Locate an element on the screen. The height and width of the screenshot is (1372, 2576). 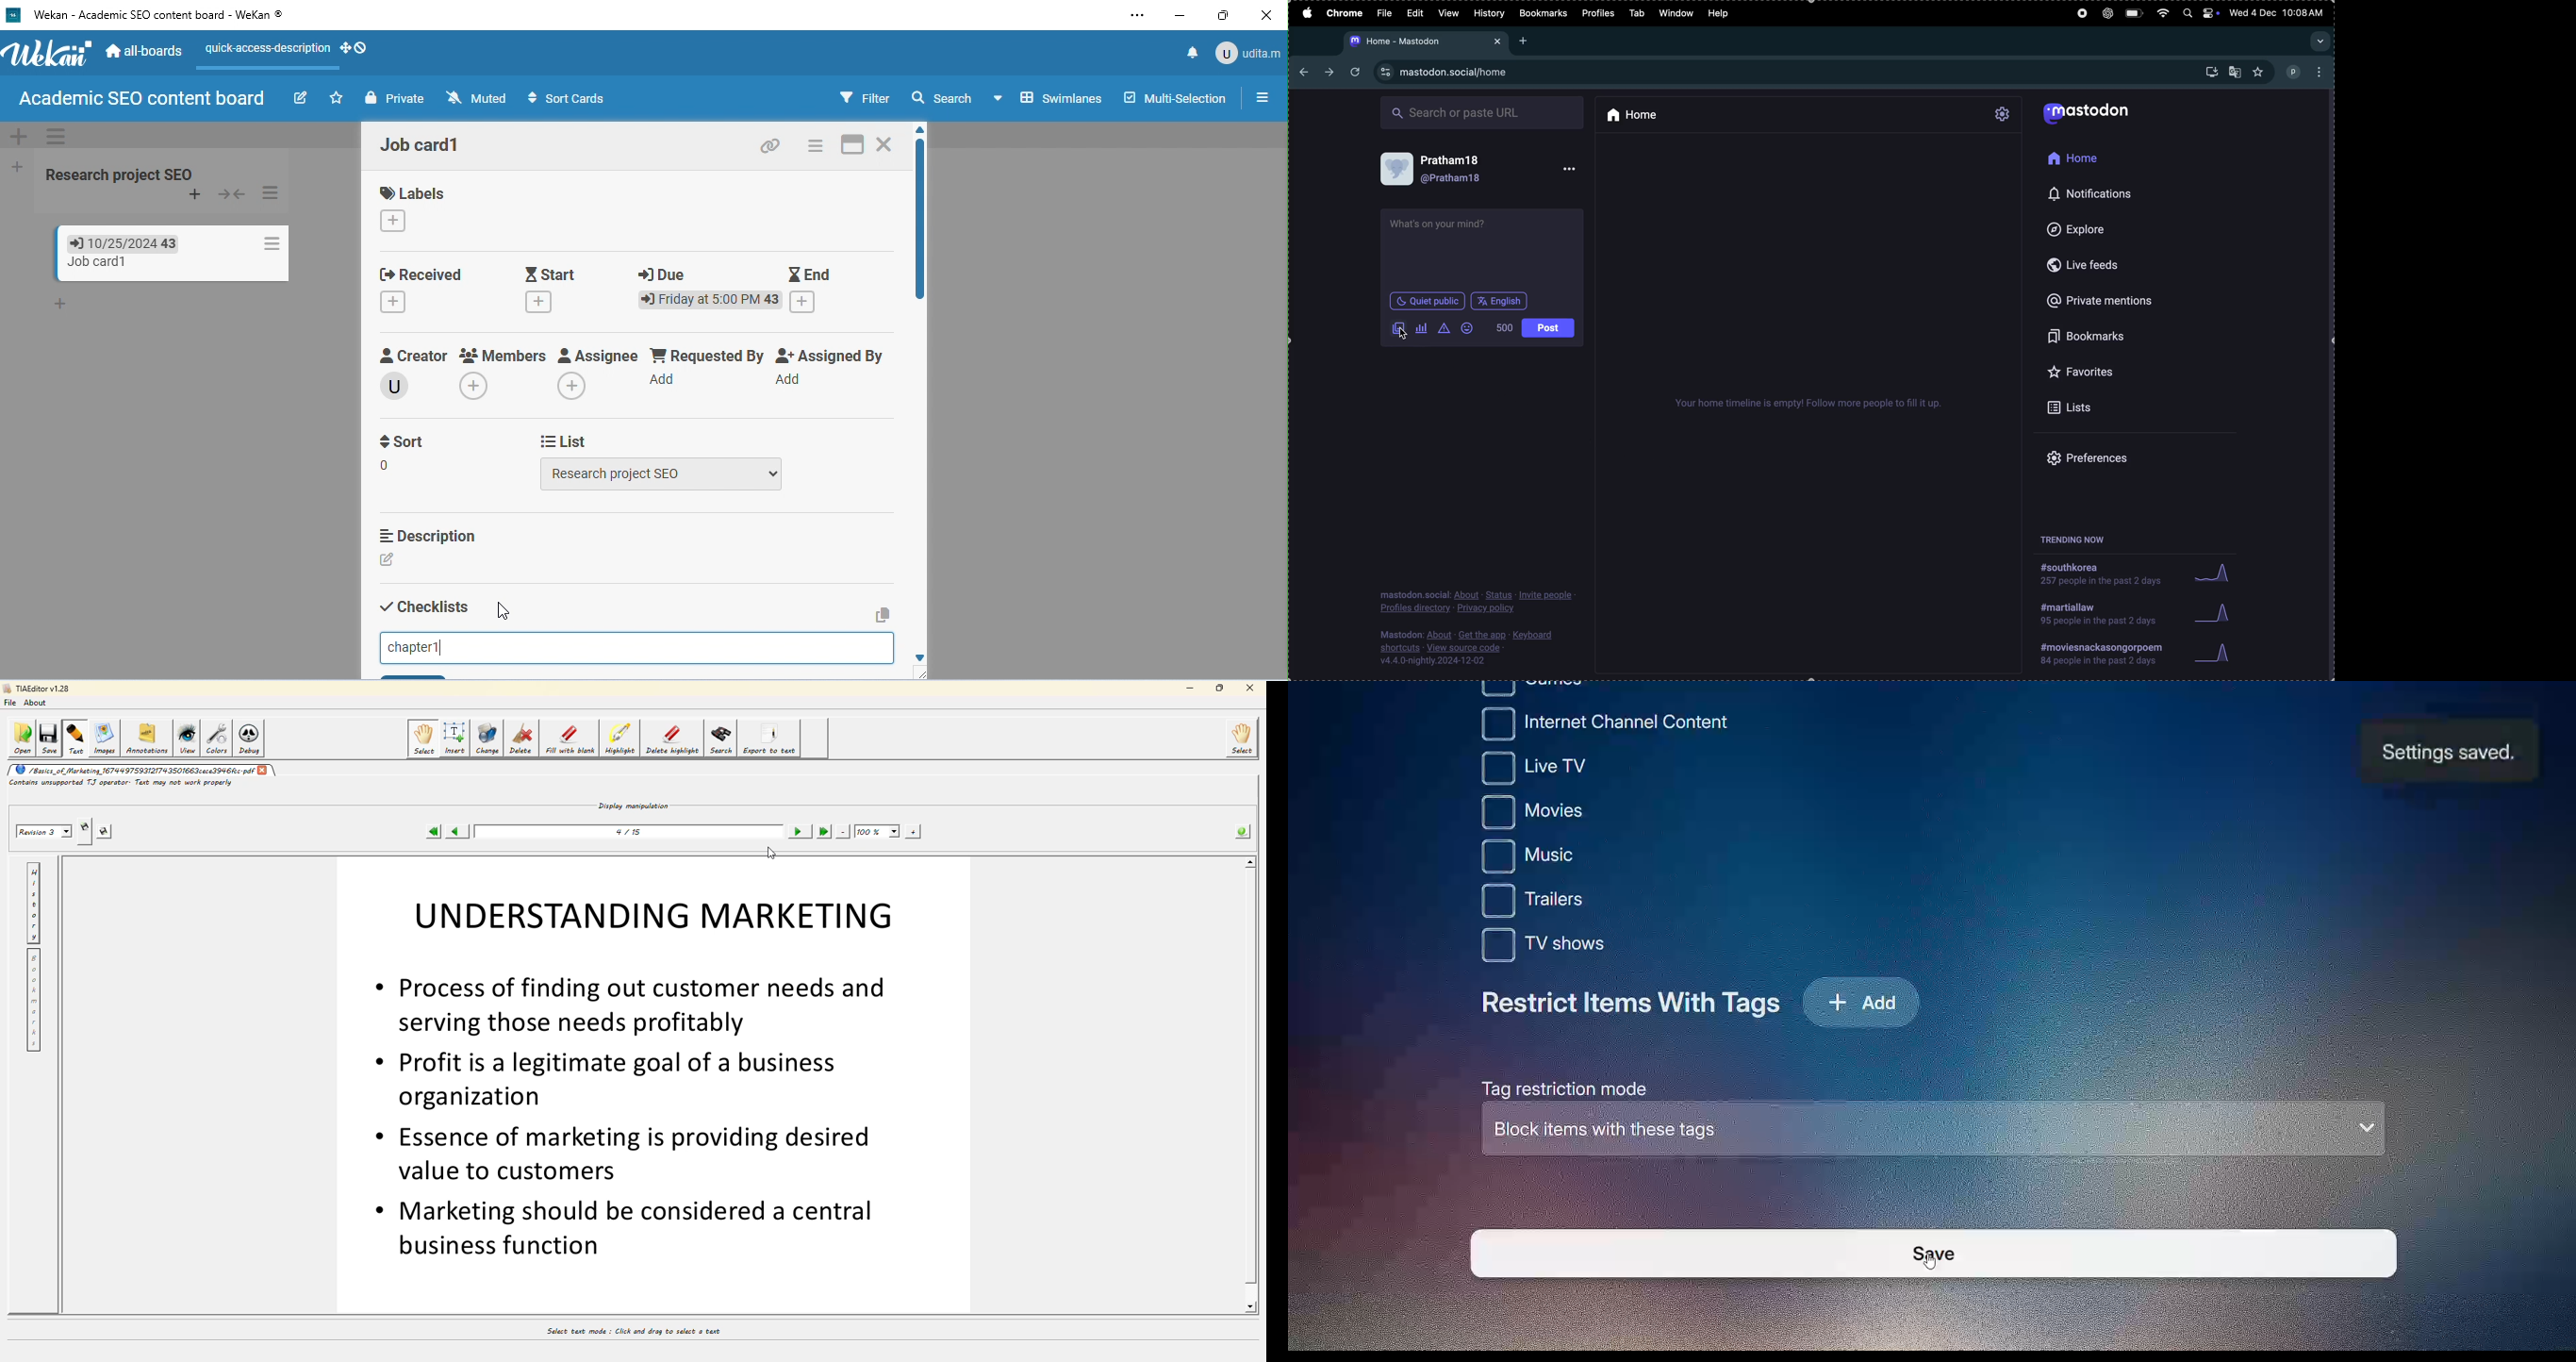
down is located at coordinates (915, 656).